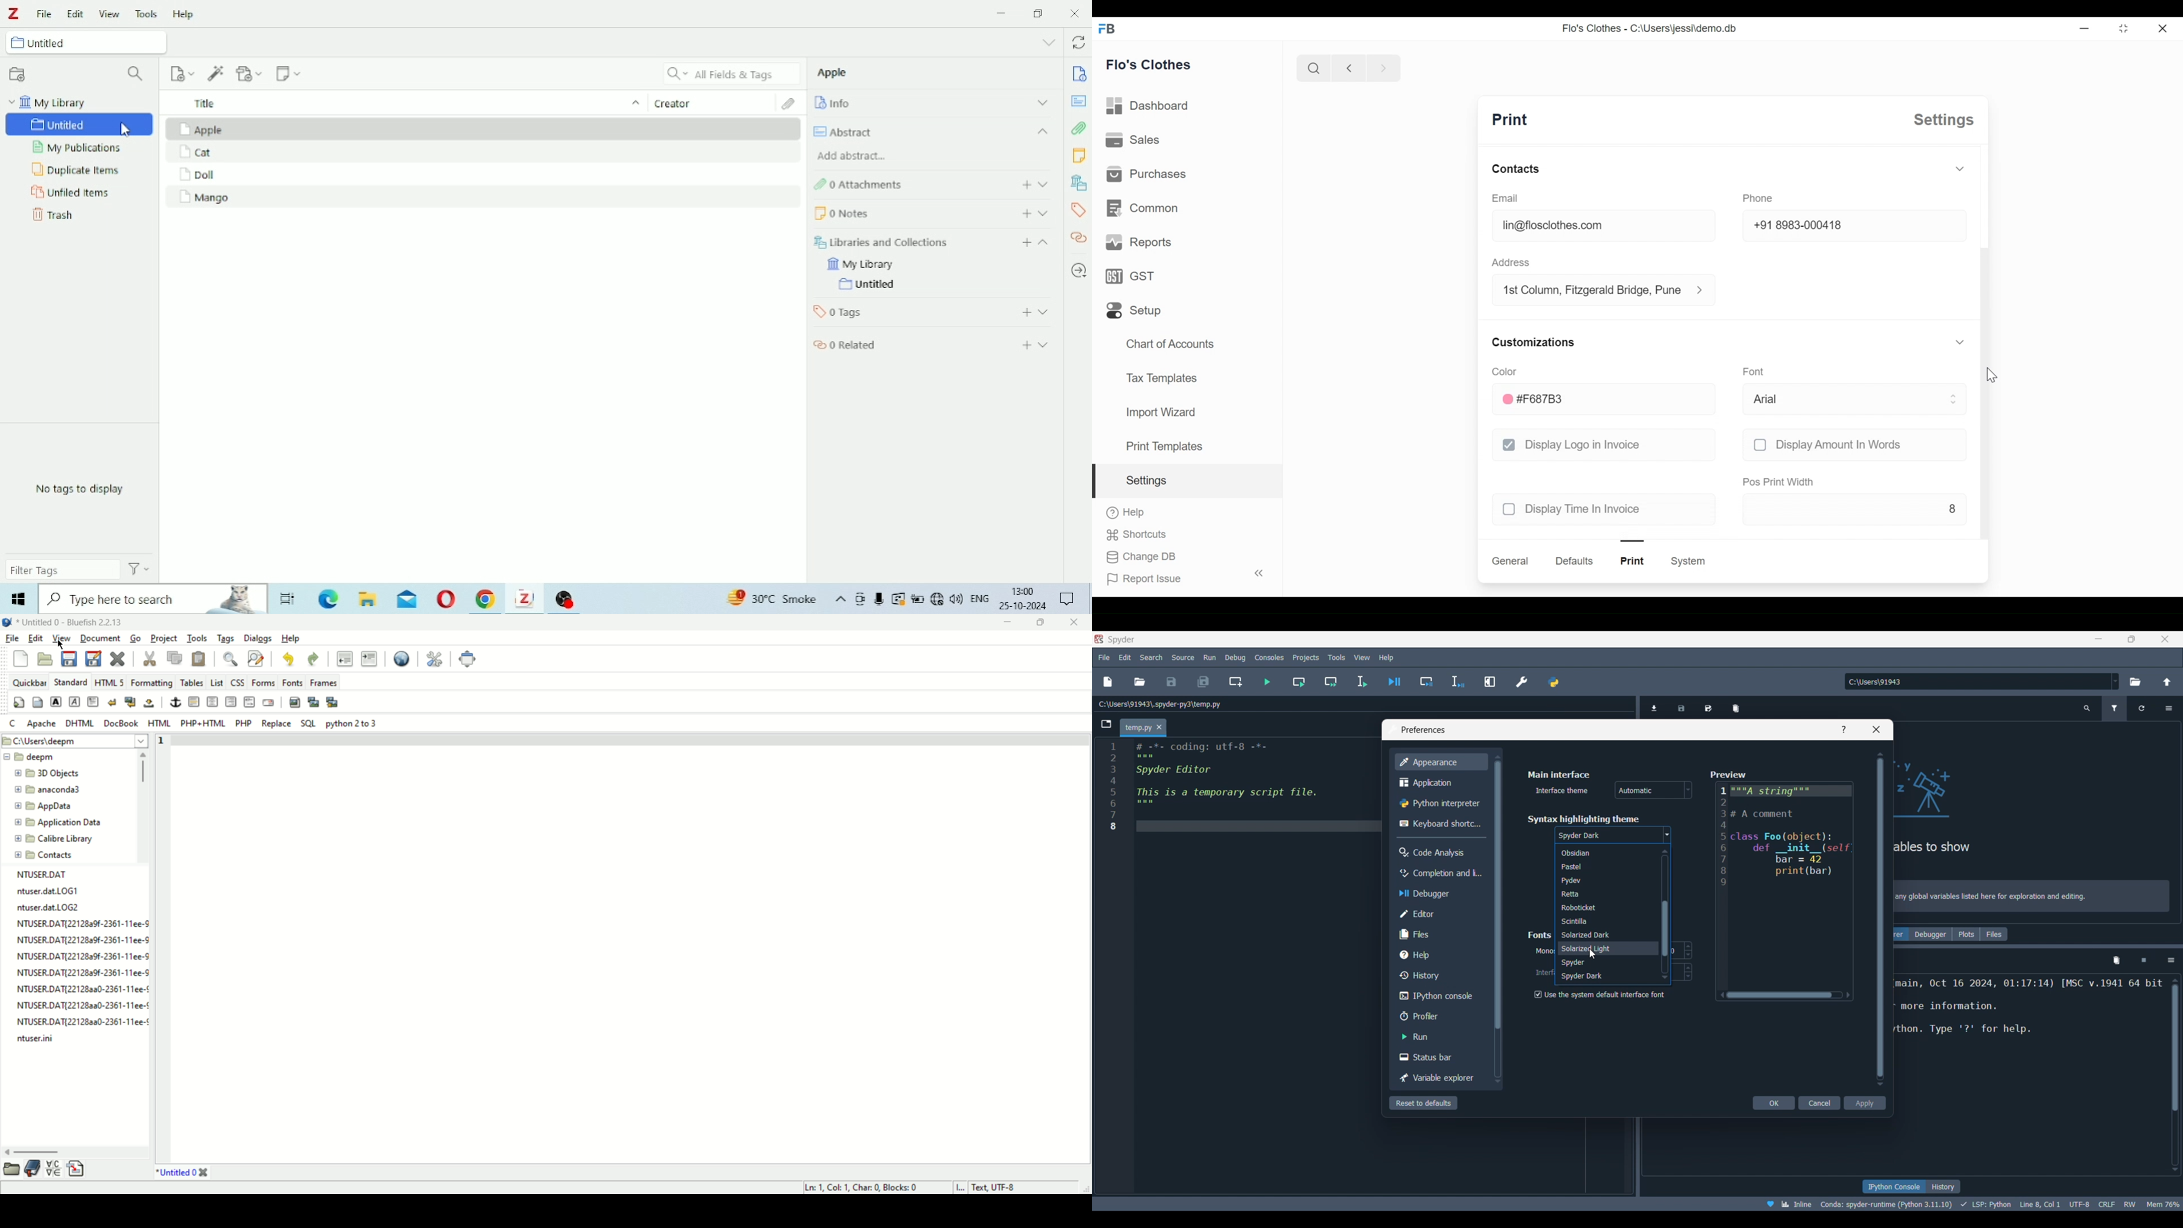 This screenshot has height=1232, width=2184. Describe the element at coordinates (1599, 881) in the screenshot. I see `pydev` at that location.